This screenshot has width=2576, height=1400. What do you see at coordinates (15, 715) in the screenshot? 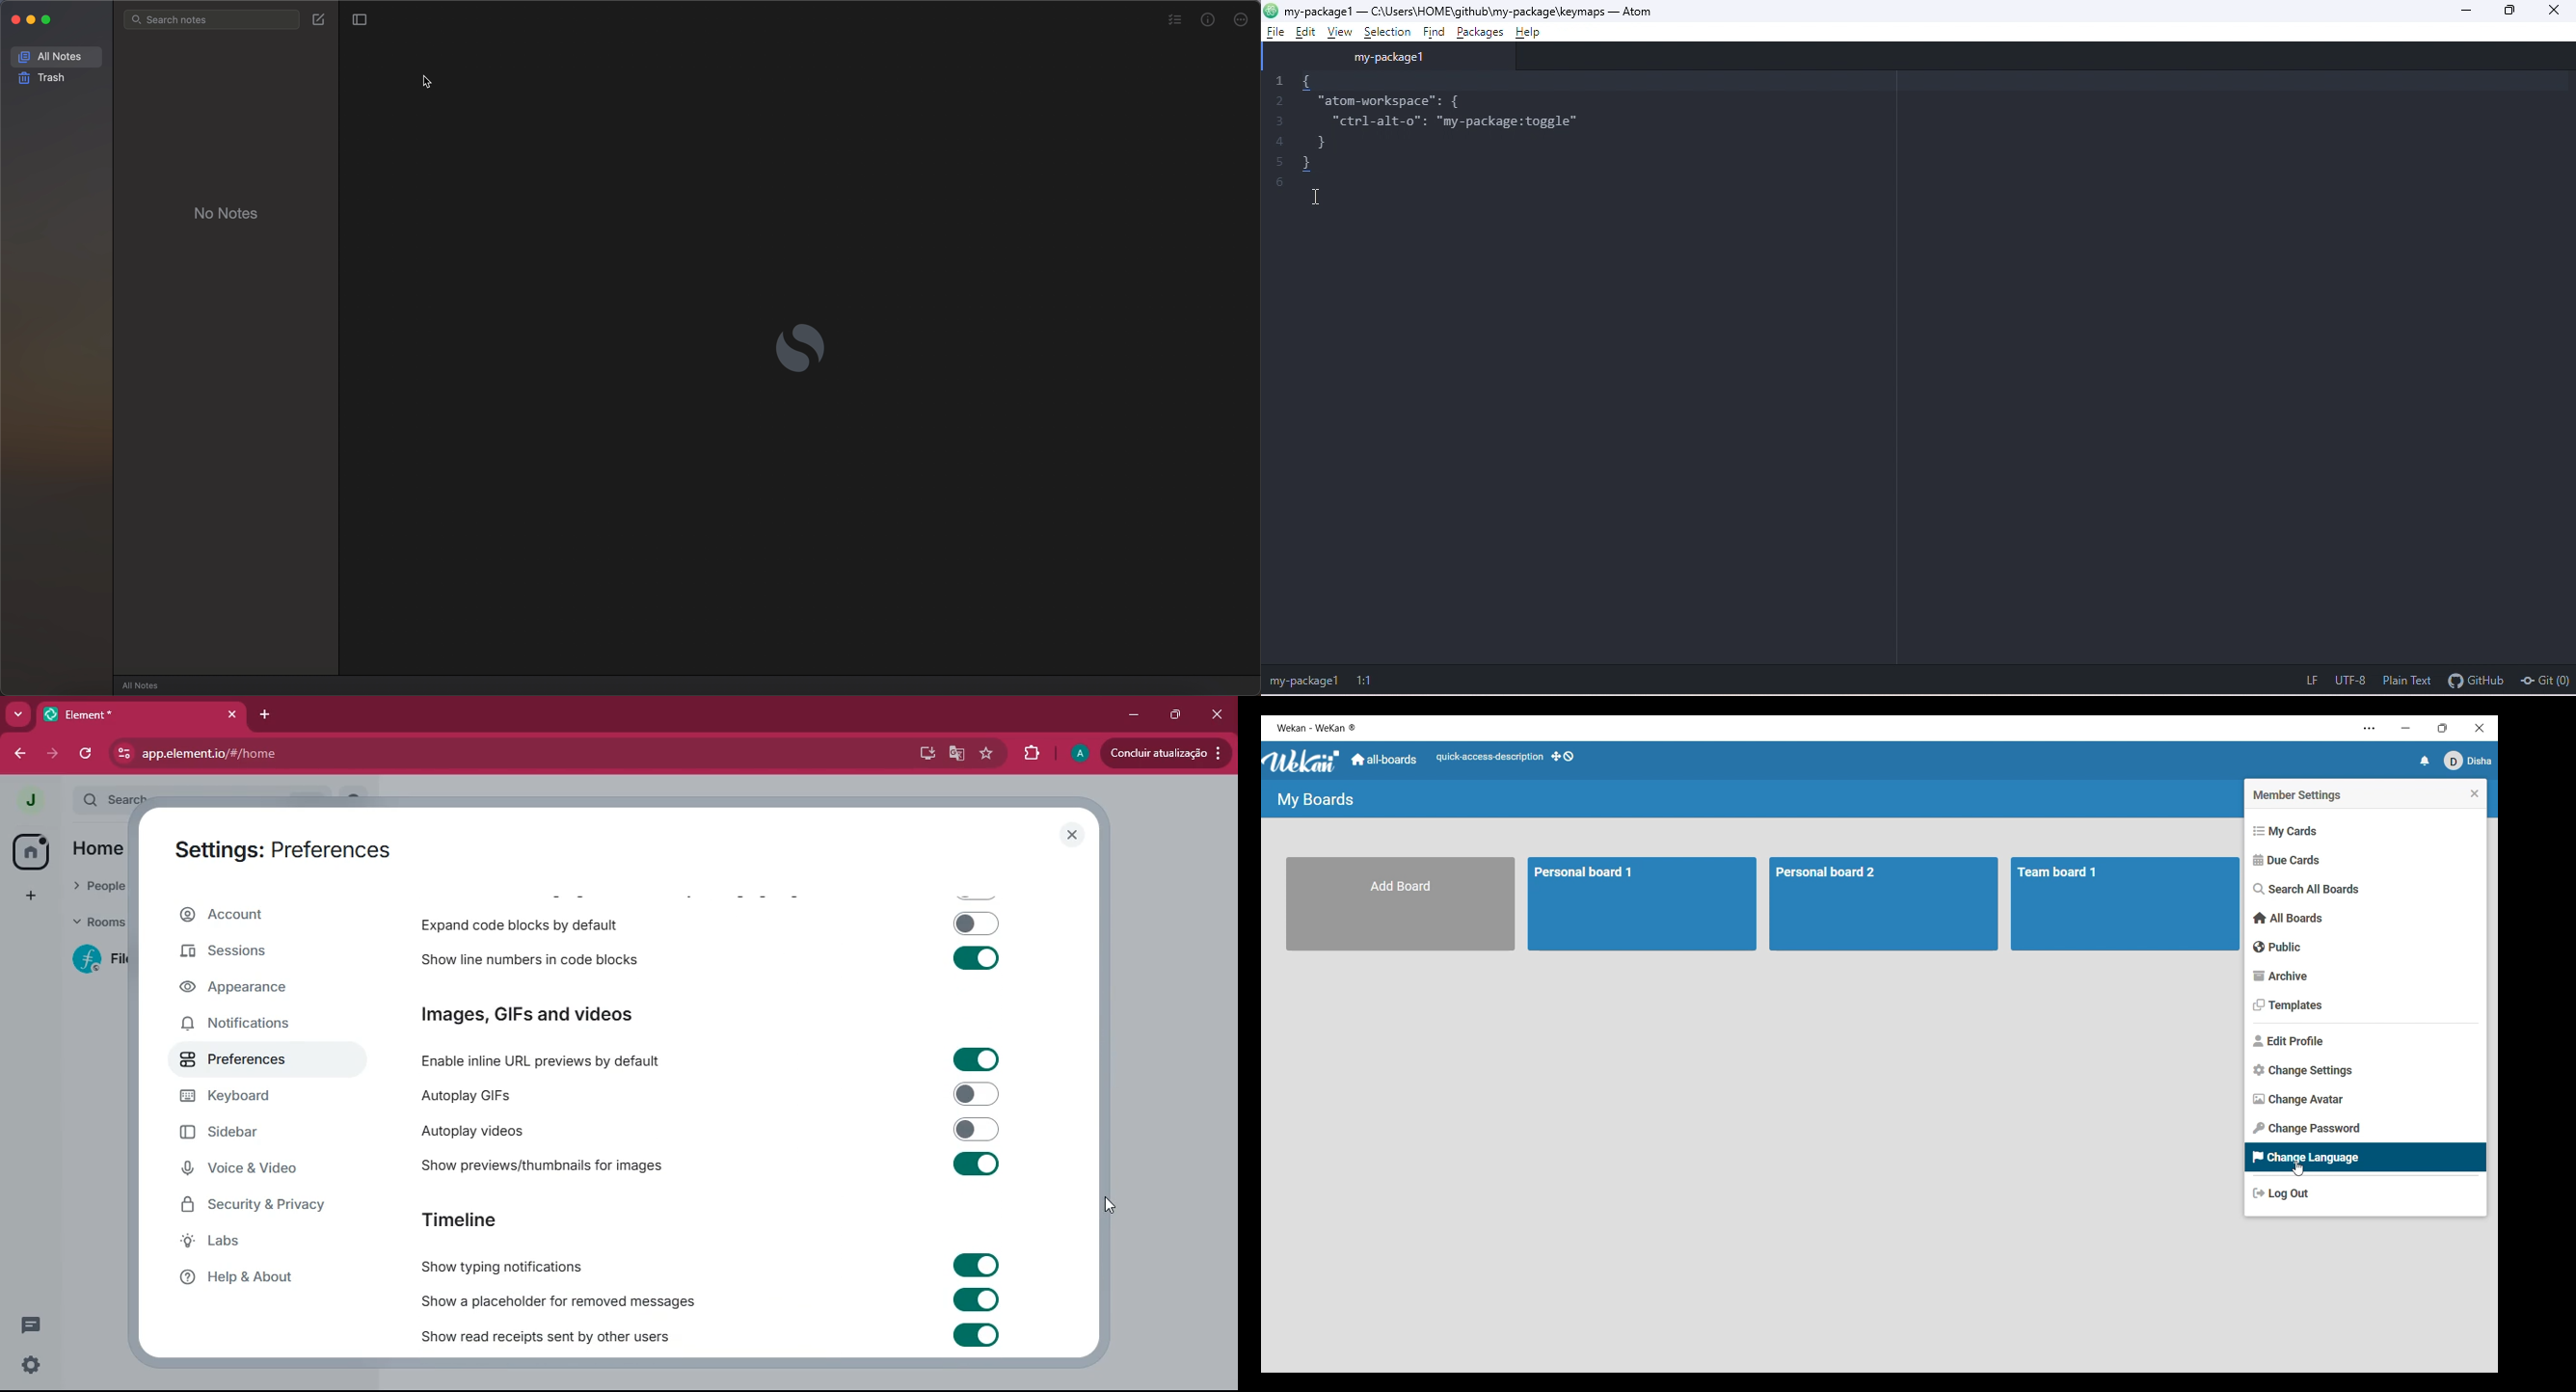
I see `more` at bounding box center [15, 715].